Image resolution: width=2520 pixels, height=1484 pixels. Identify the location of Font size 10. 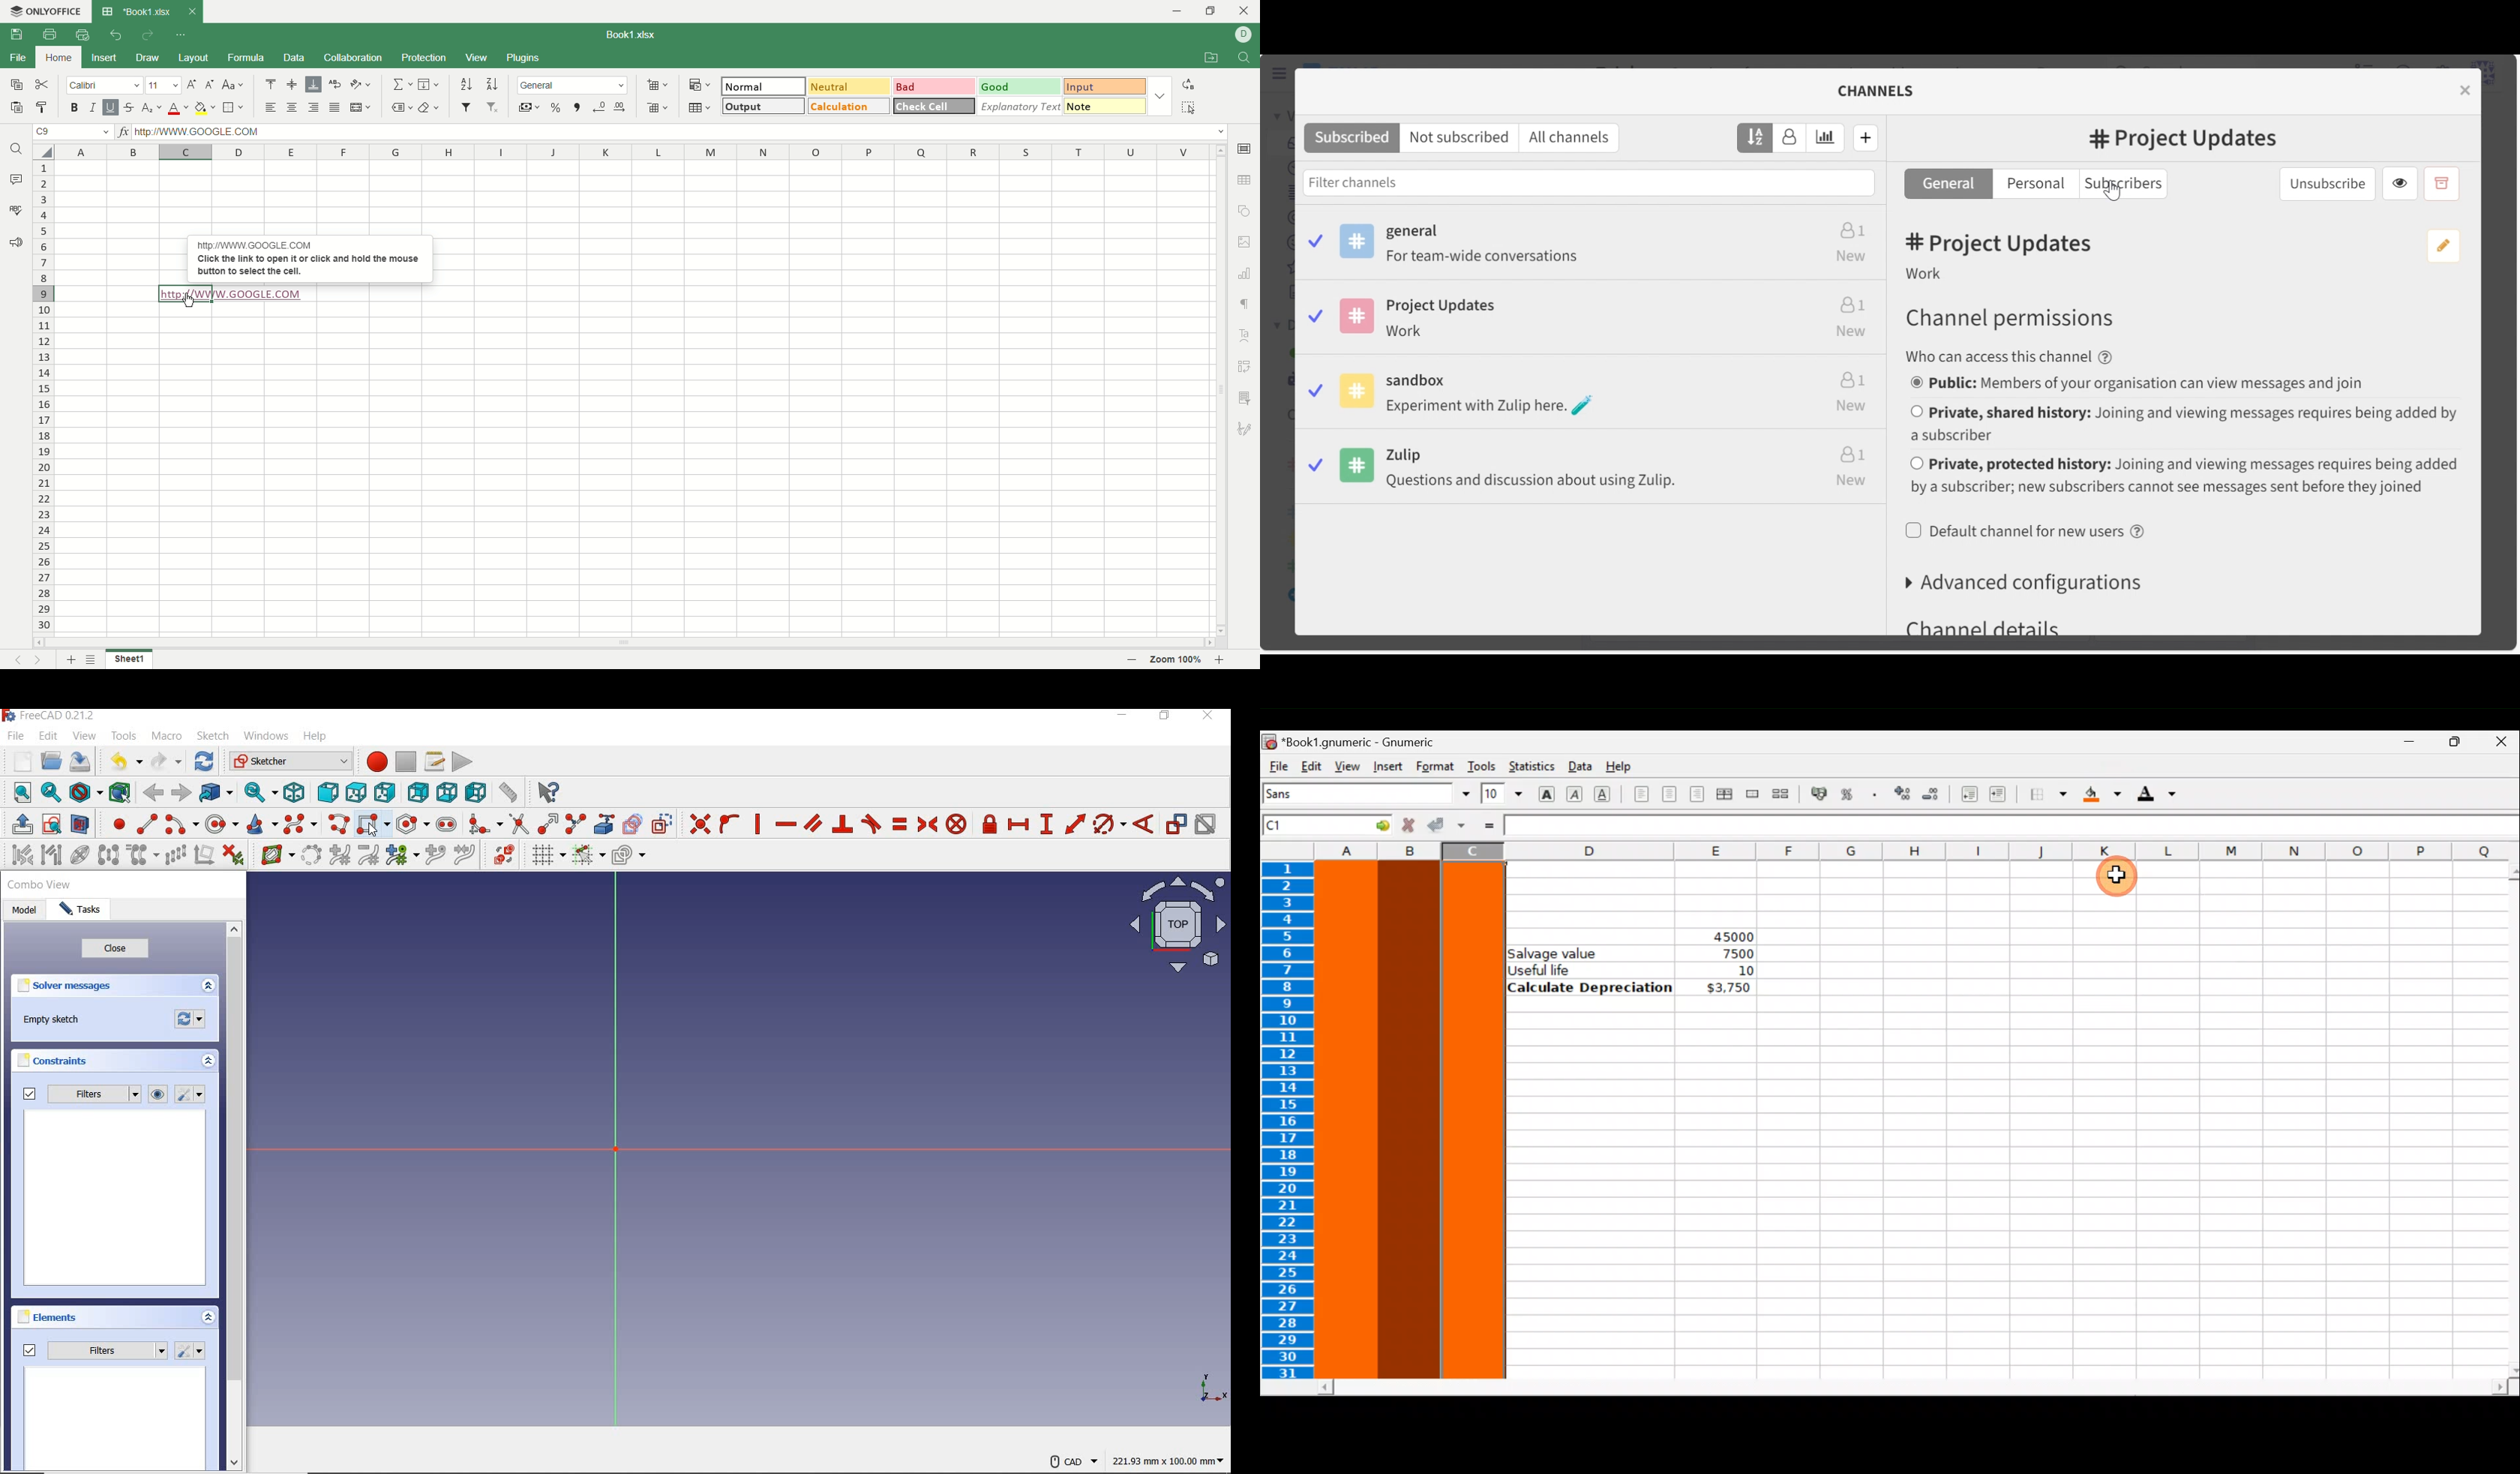
(1502, 795).